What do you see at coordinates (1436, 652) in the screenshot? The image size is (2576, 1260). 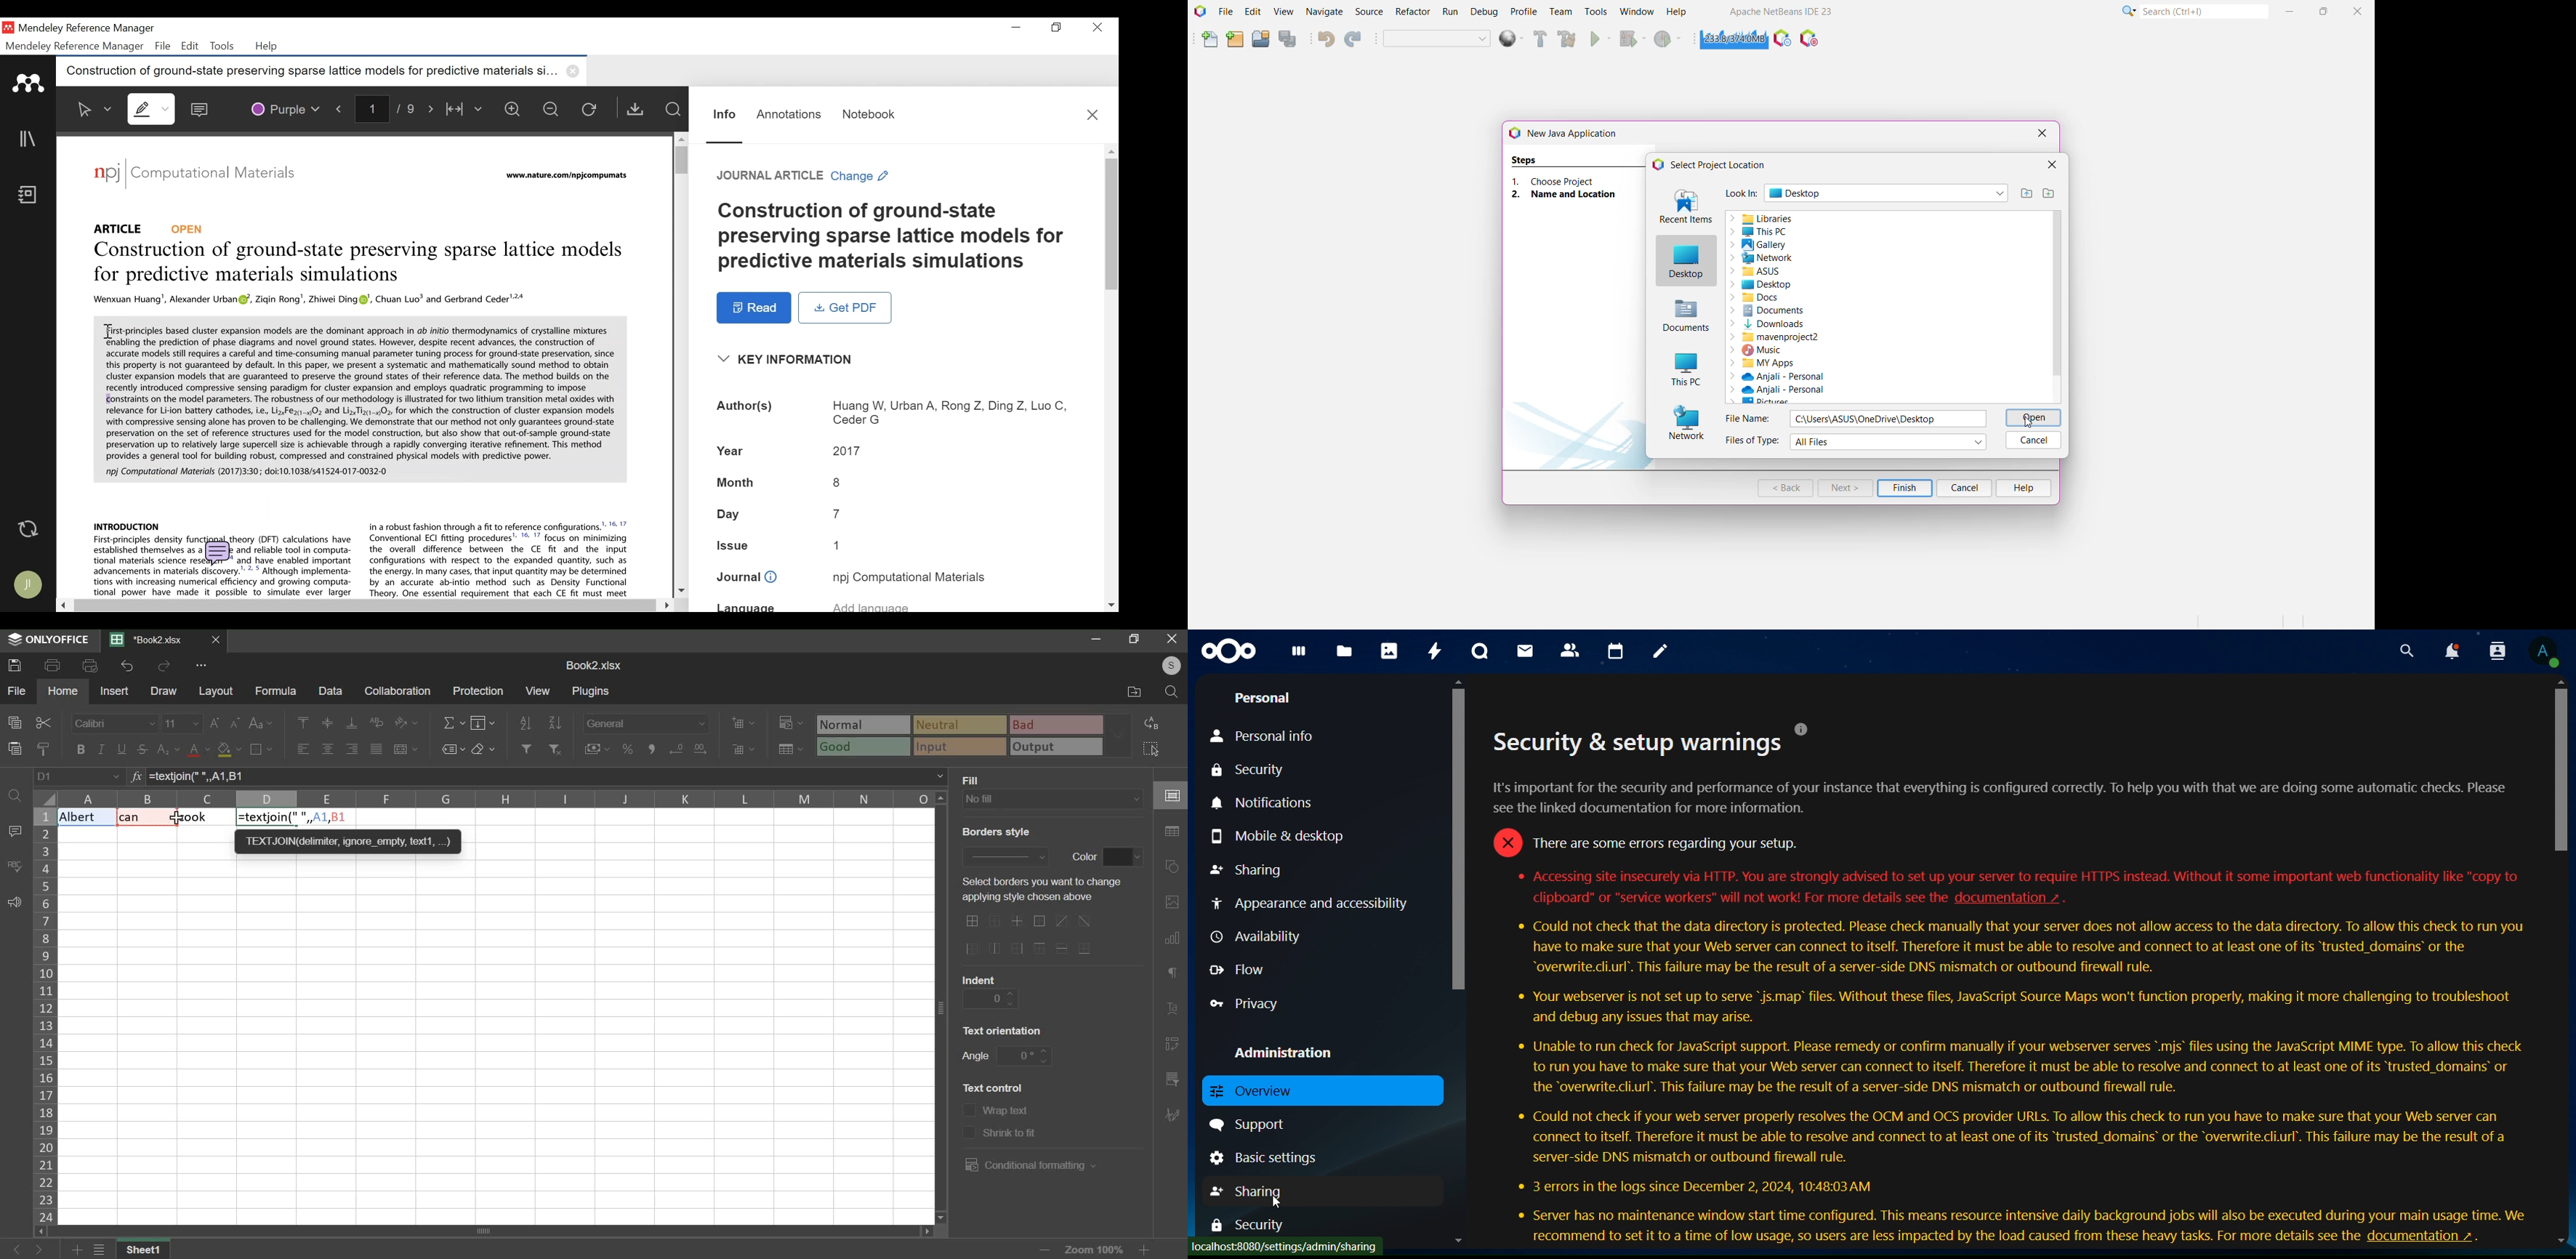 I see `activity` at bounding box center [1436, 652].